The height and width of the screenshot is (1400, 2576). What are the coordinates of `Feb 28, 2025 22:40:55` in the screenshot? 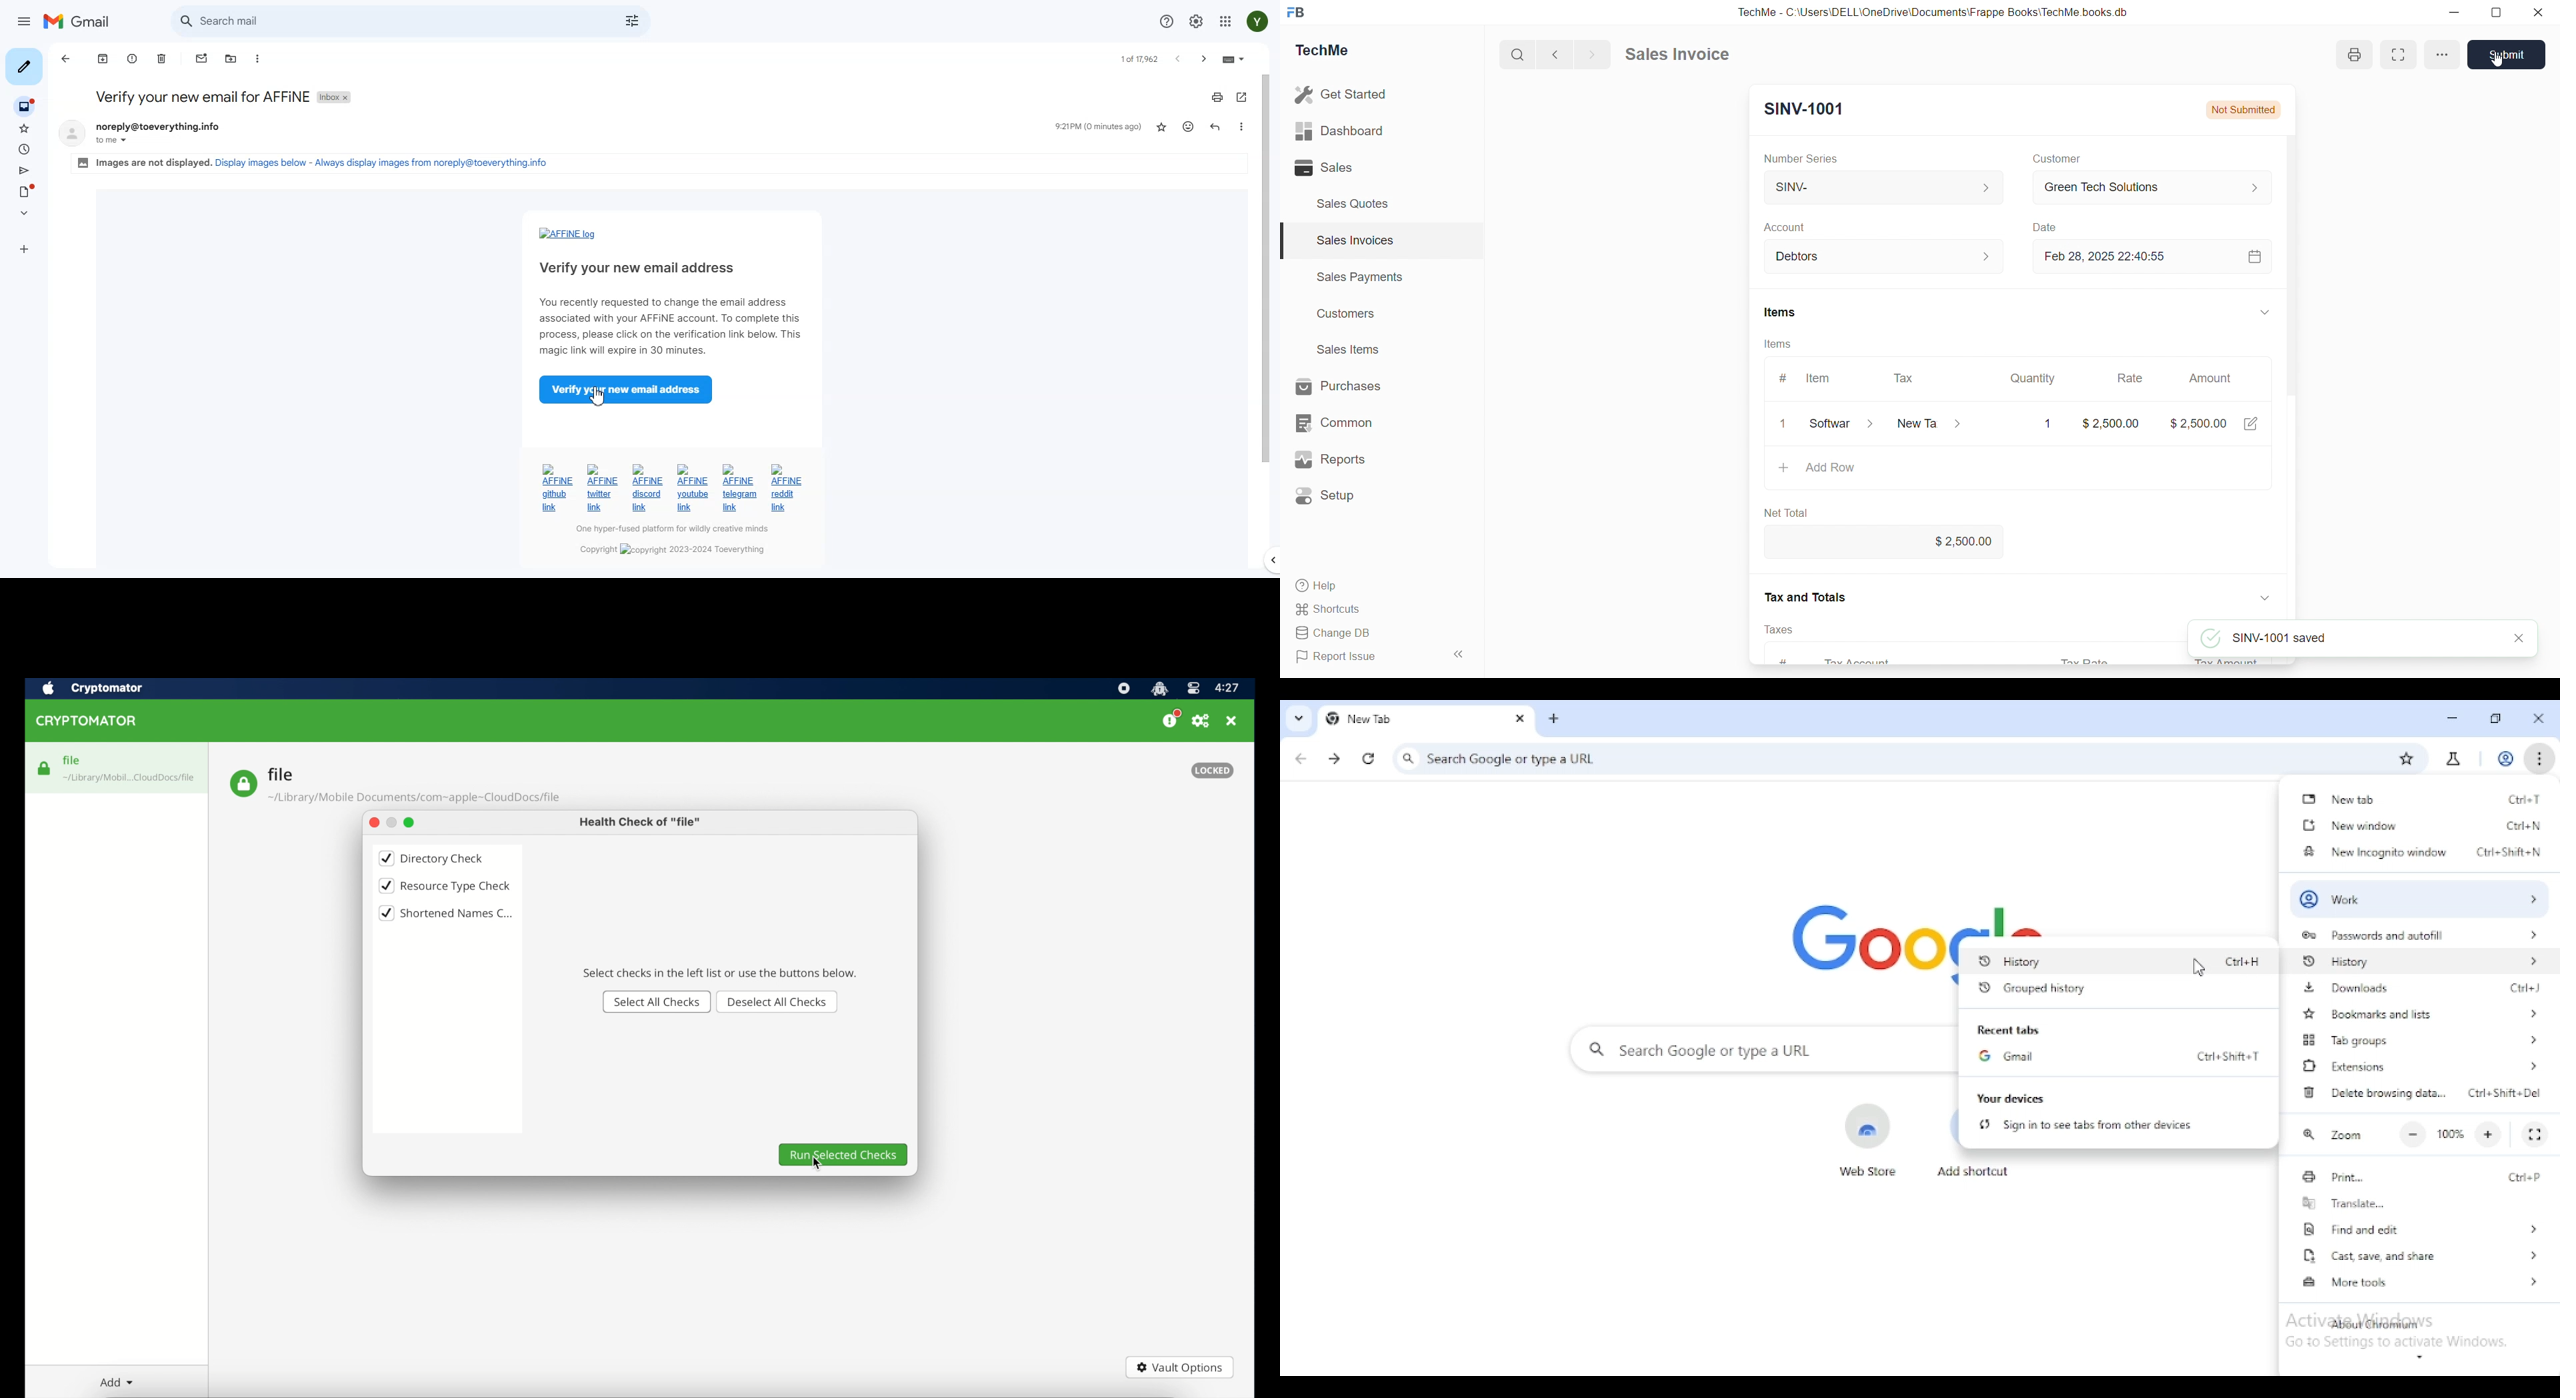 It's located at (2111, 257).